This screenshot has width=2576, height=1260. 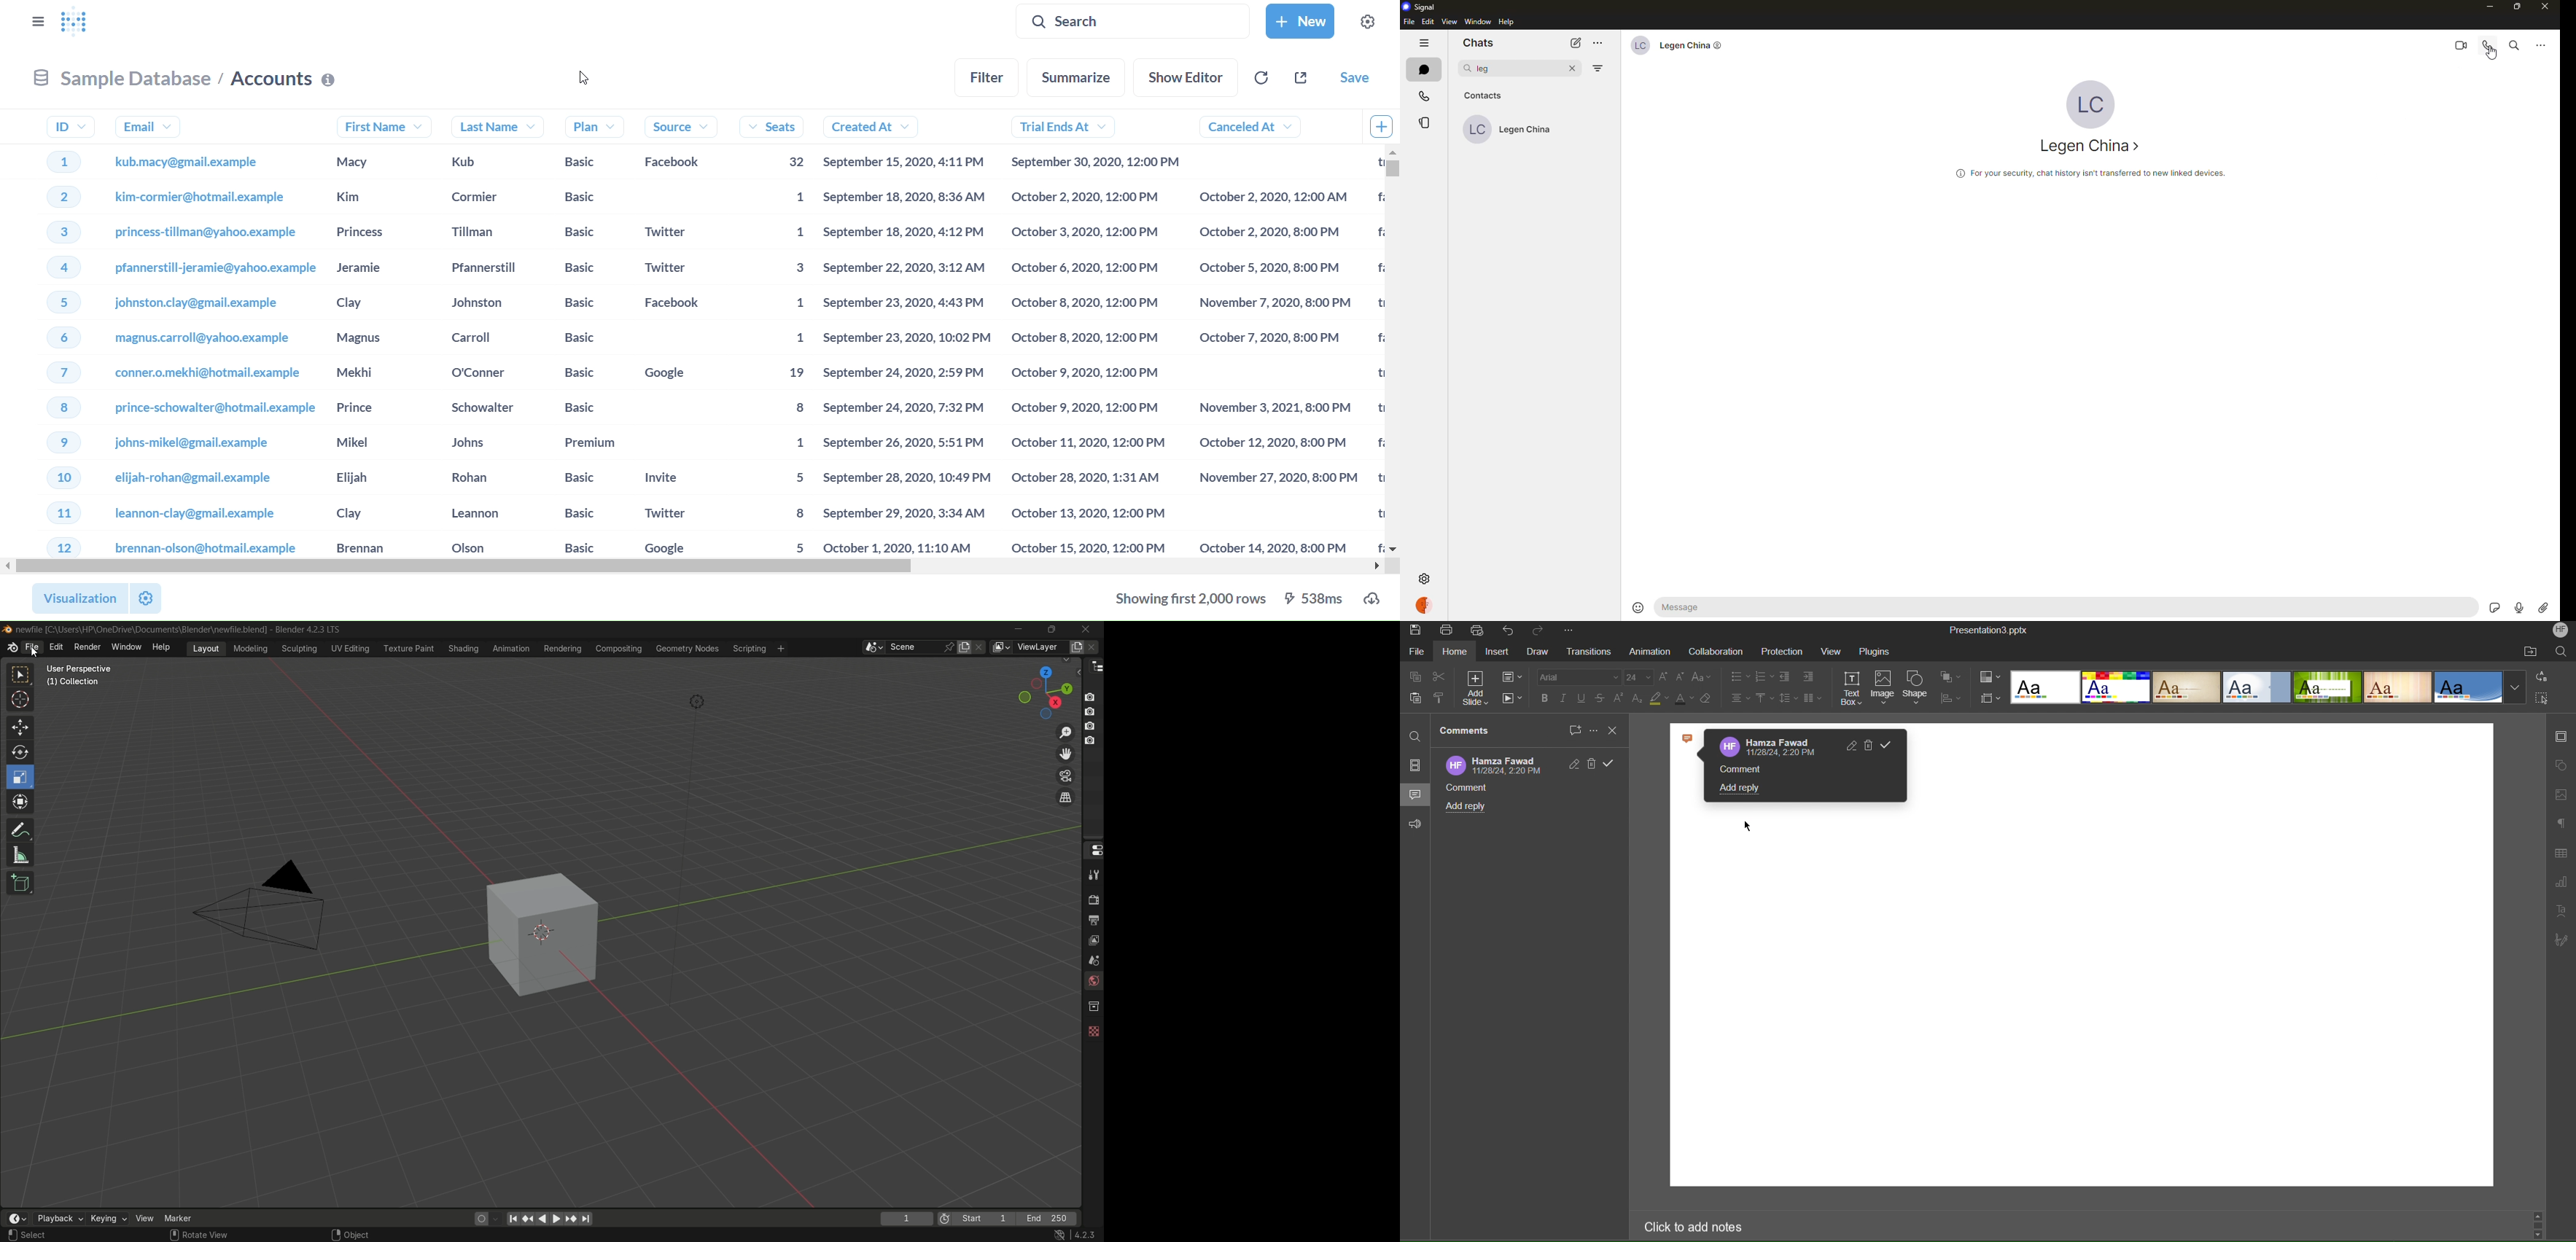 What do you see at coordinates (2561, 911) in the screenshot?
I see `Text Art` at bounding box center [2561, 911].